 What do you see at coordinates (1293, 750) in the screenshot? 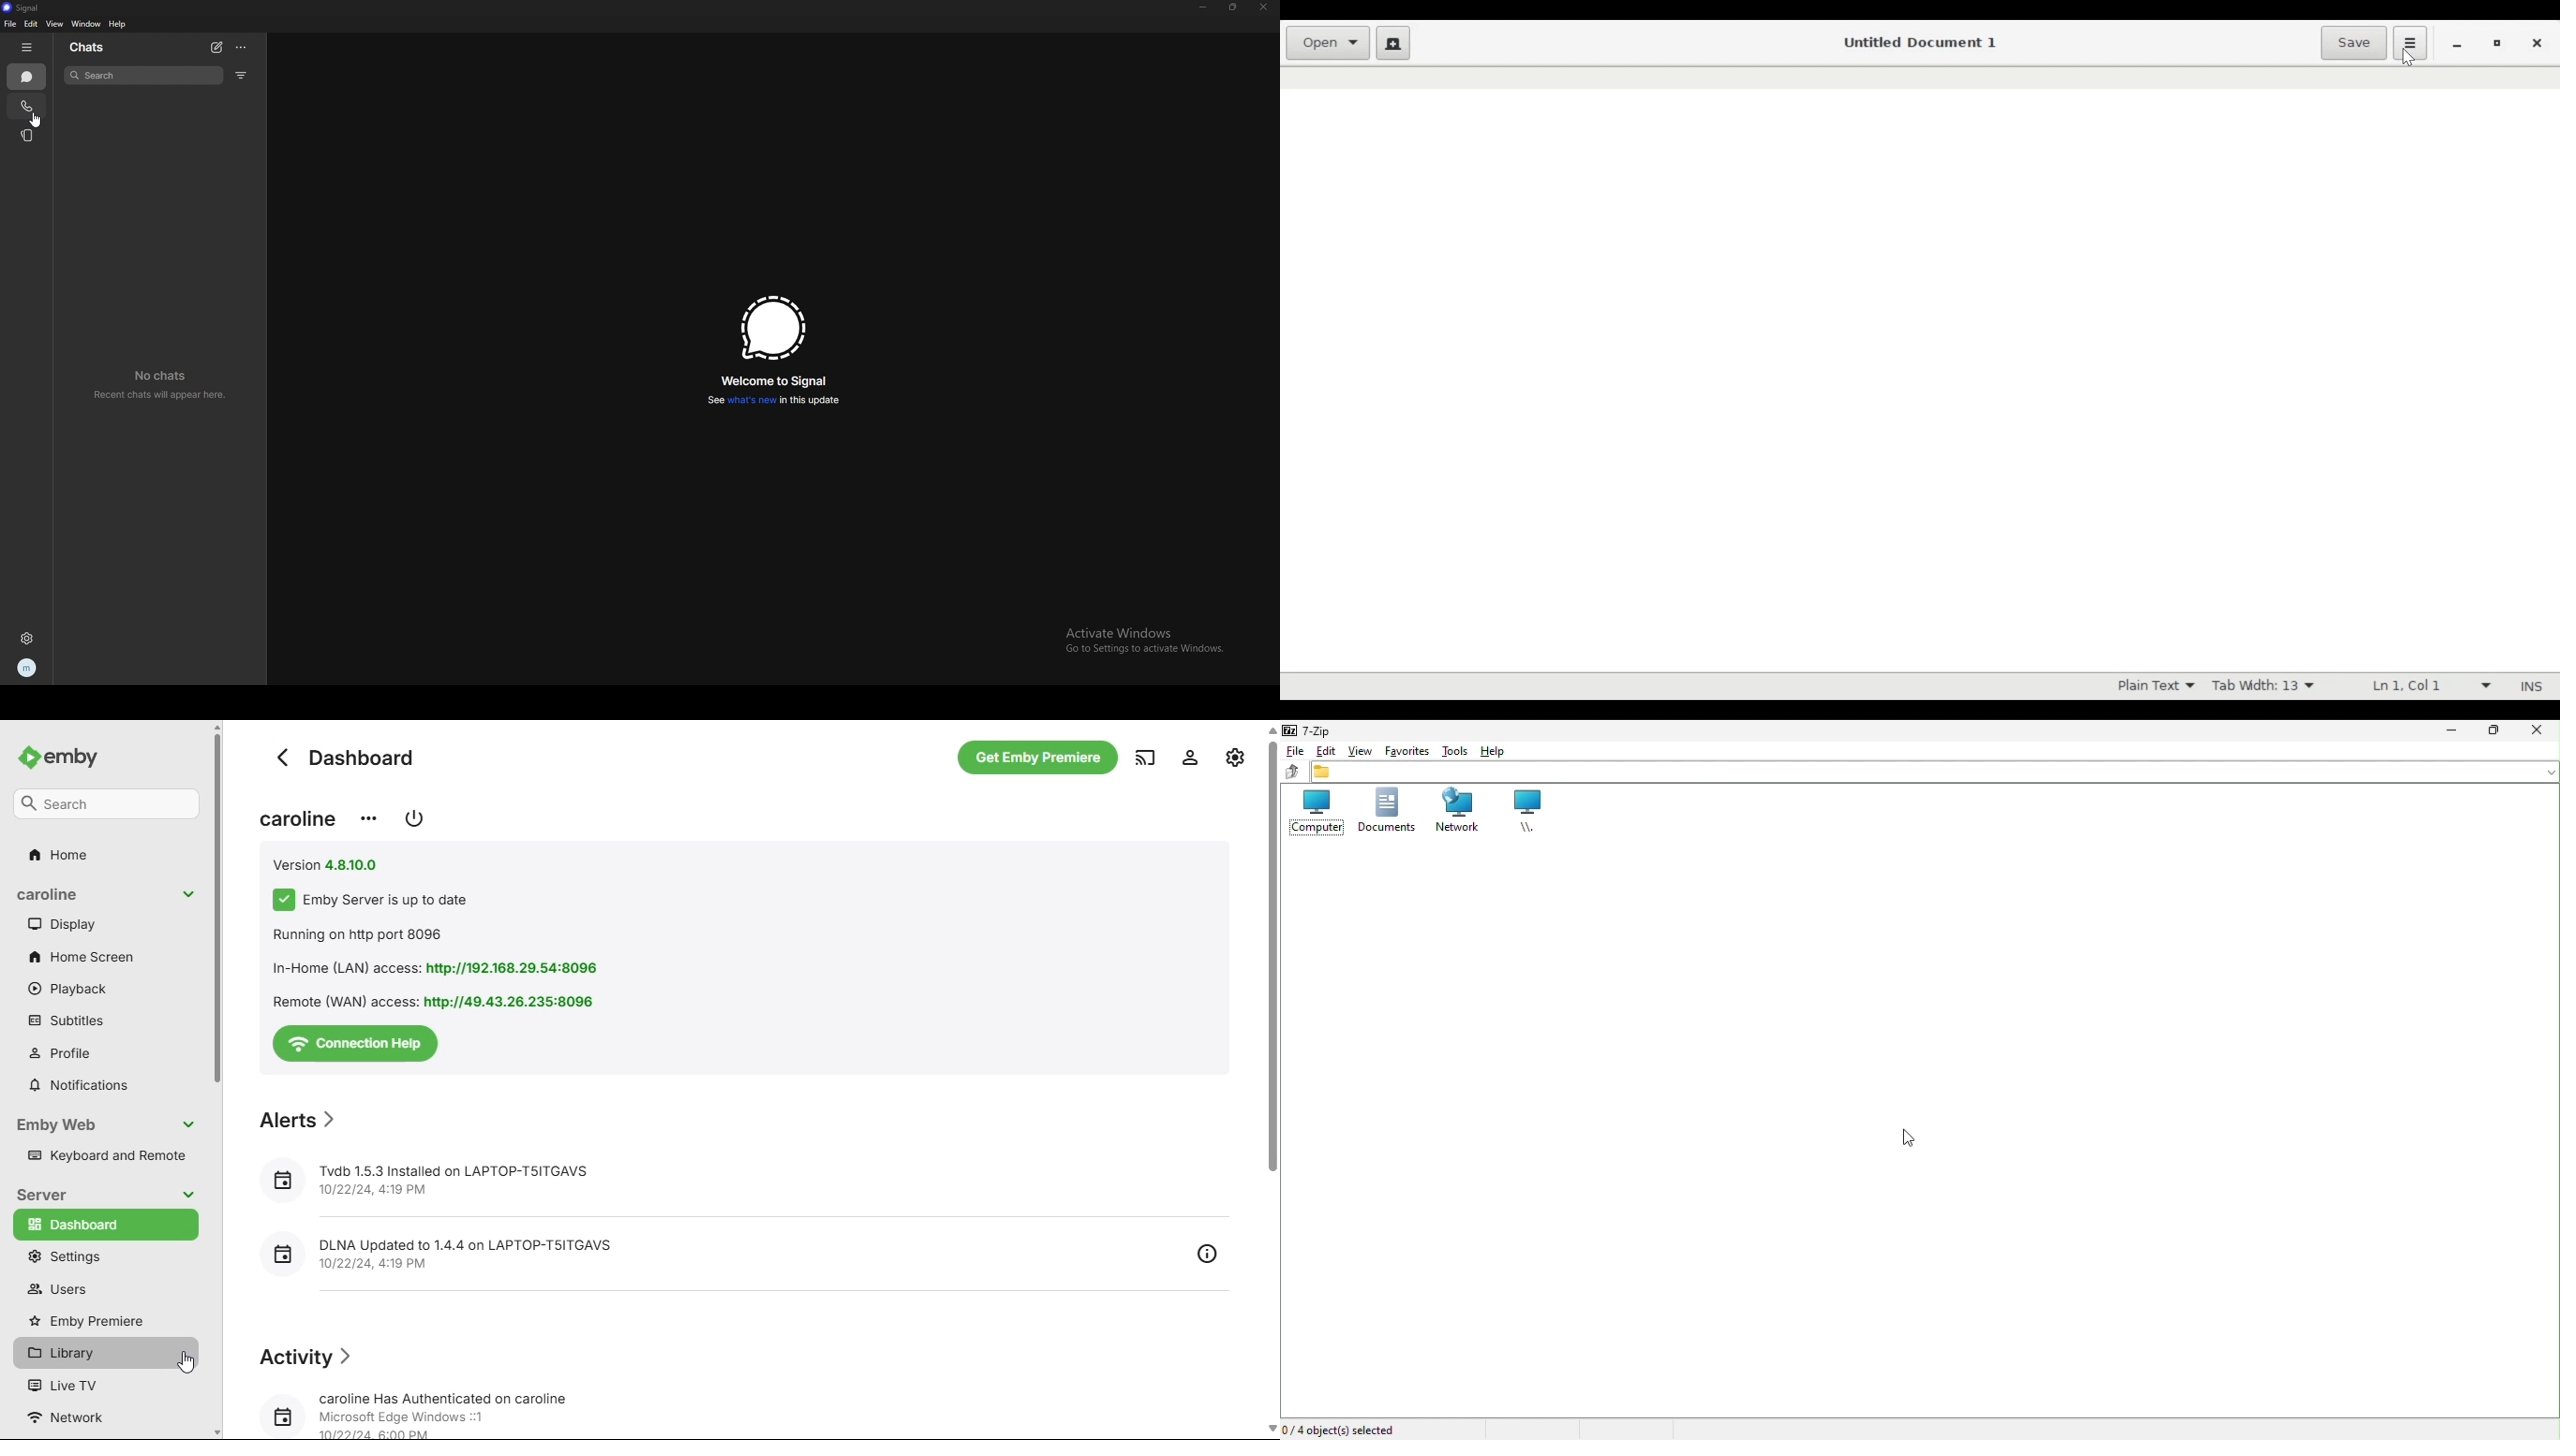
I see `file` at bounding box center [1293, 750].